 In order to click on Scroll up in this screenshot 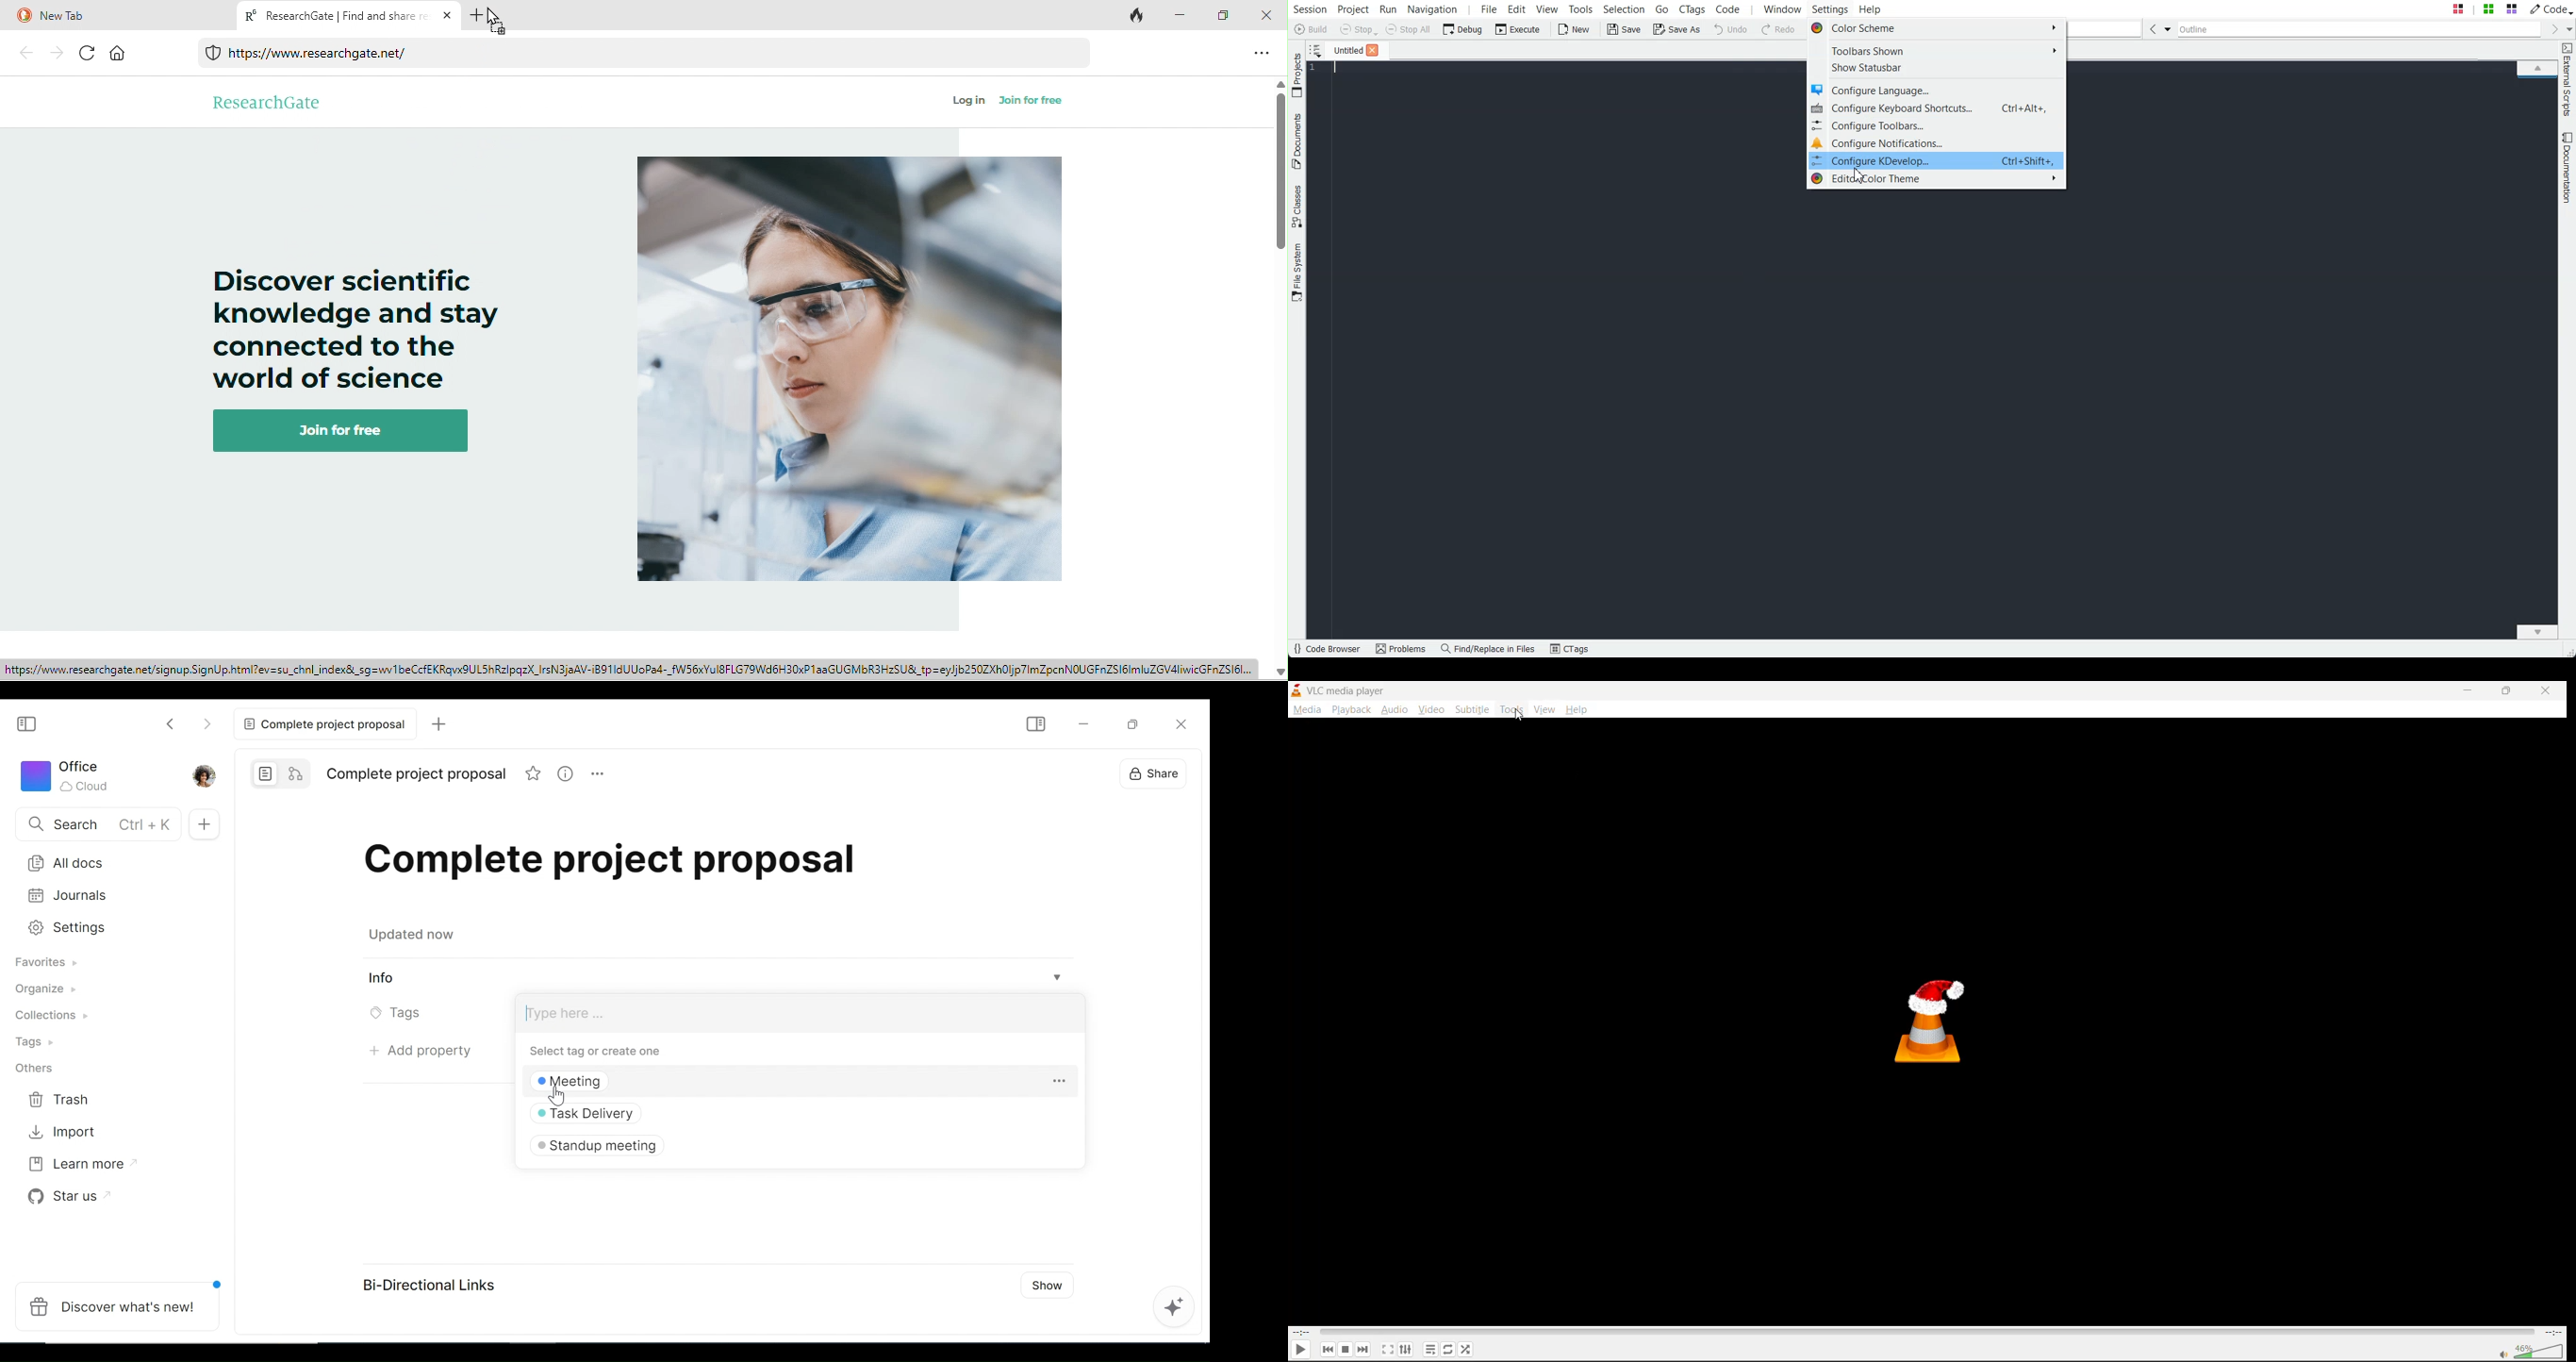, I will do `click(1278, 670)`.